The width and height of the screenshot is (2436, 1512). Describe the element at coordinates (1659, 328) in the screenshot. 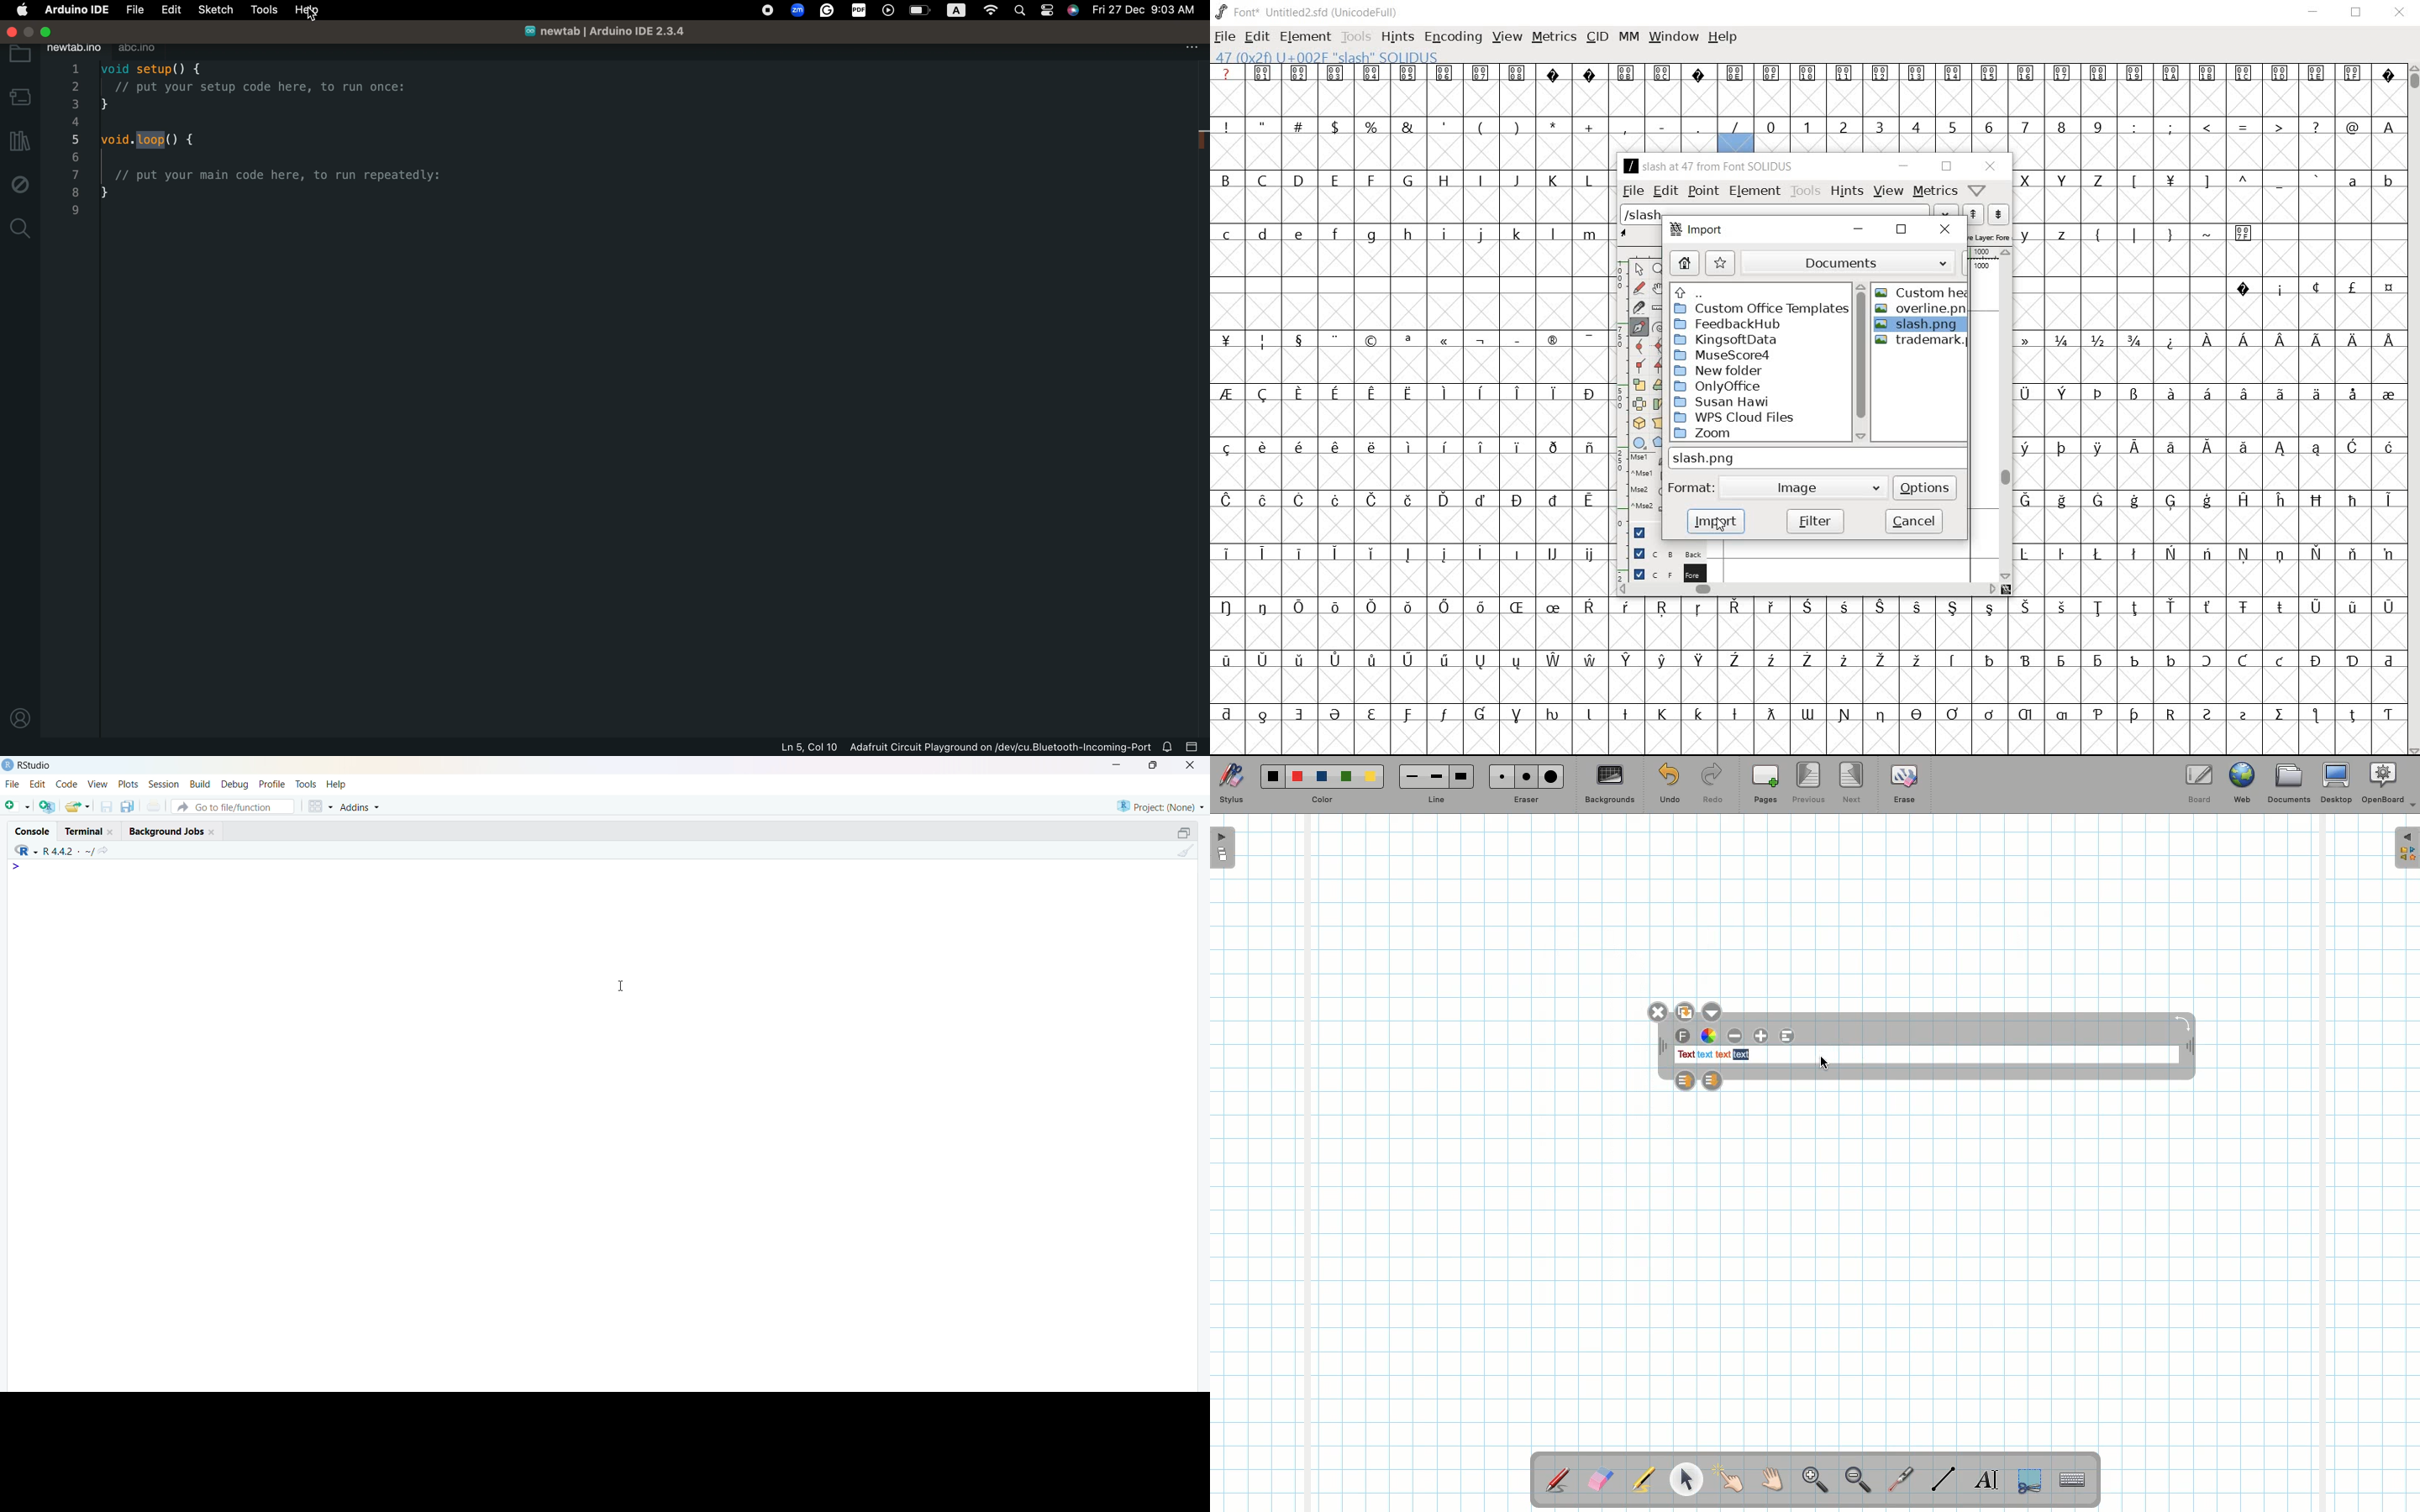

I see `change whether spiro is active or not` at that location.